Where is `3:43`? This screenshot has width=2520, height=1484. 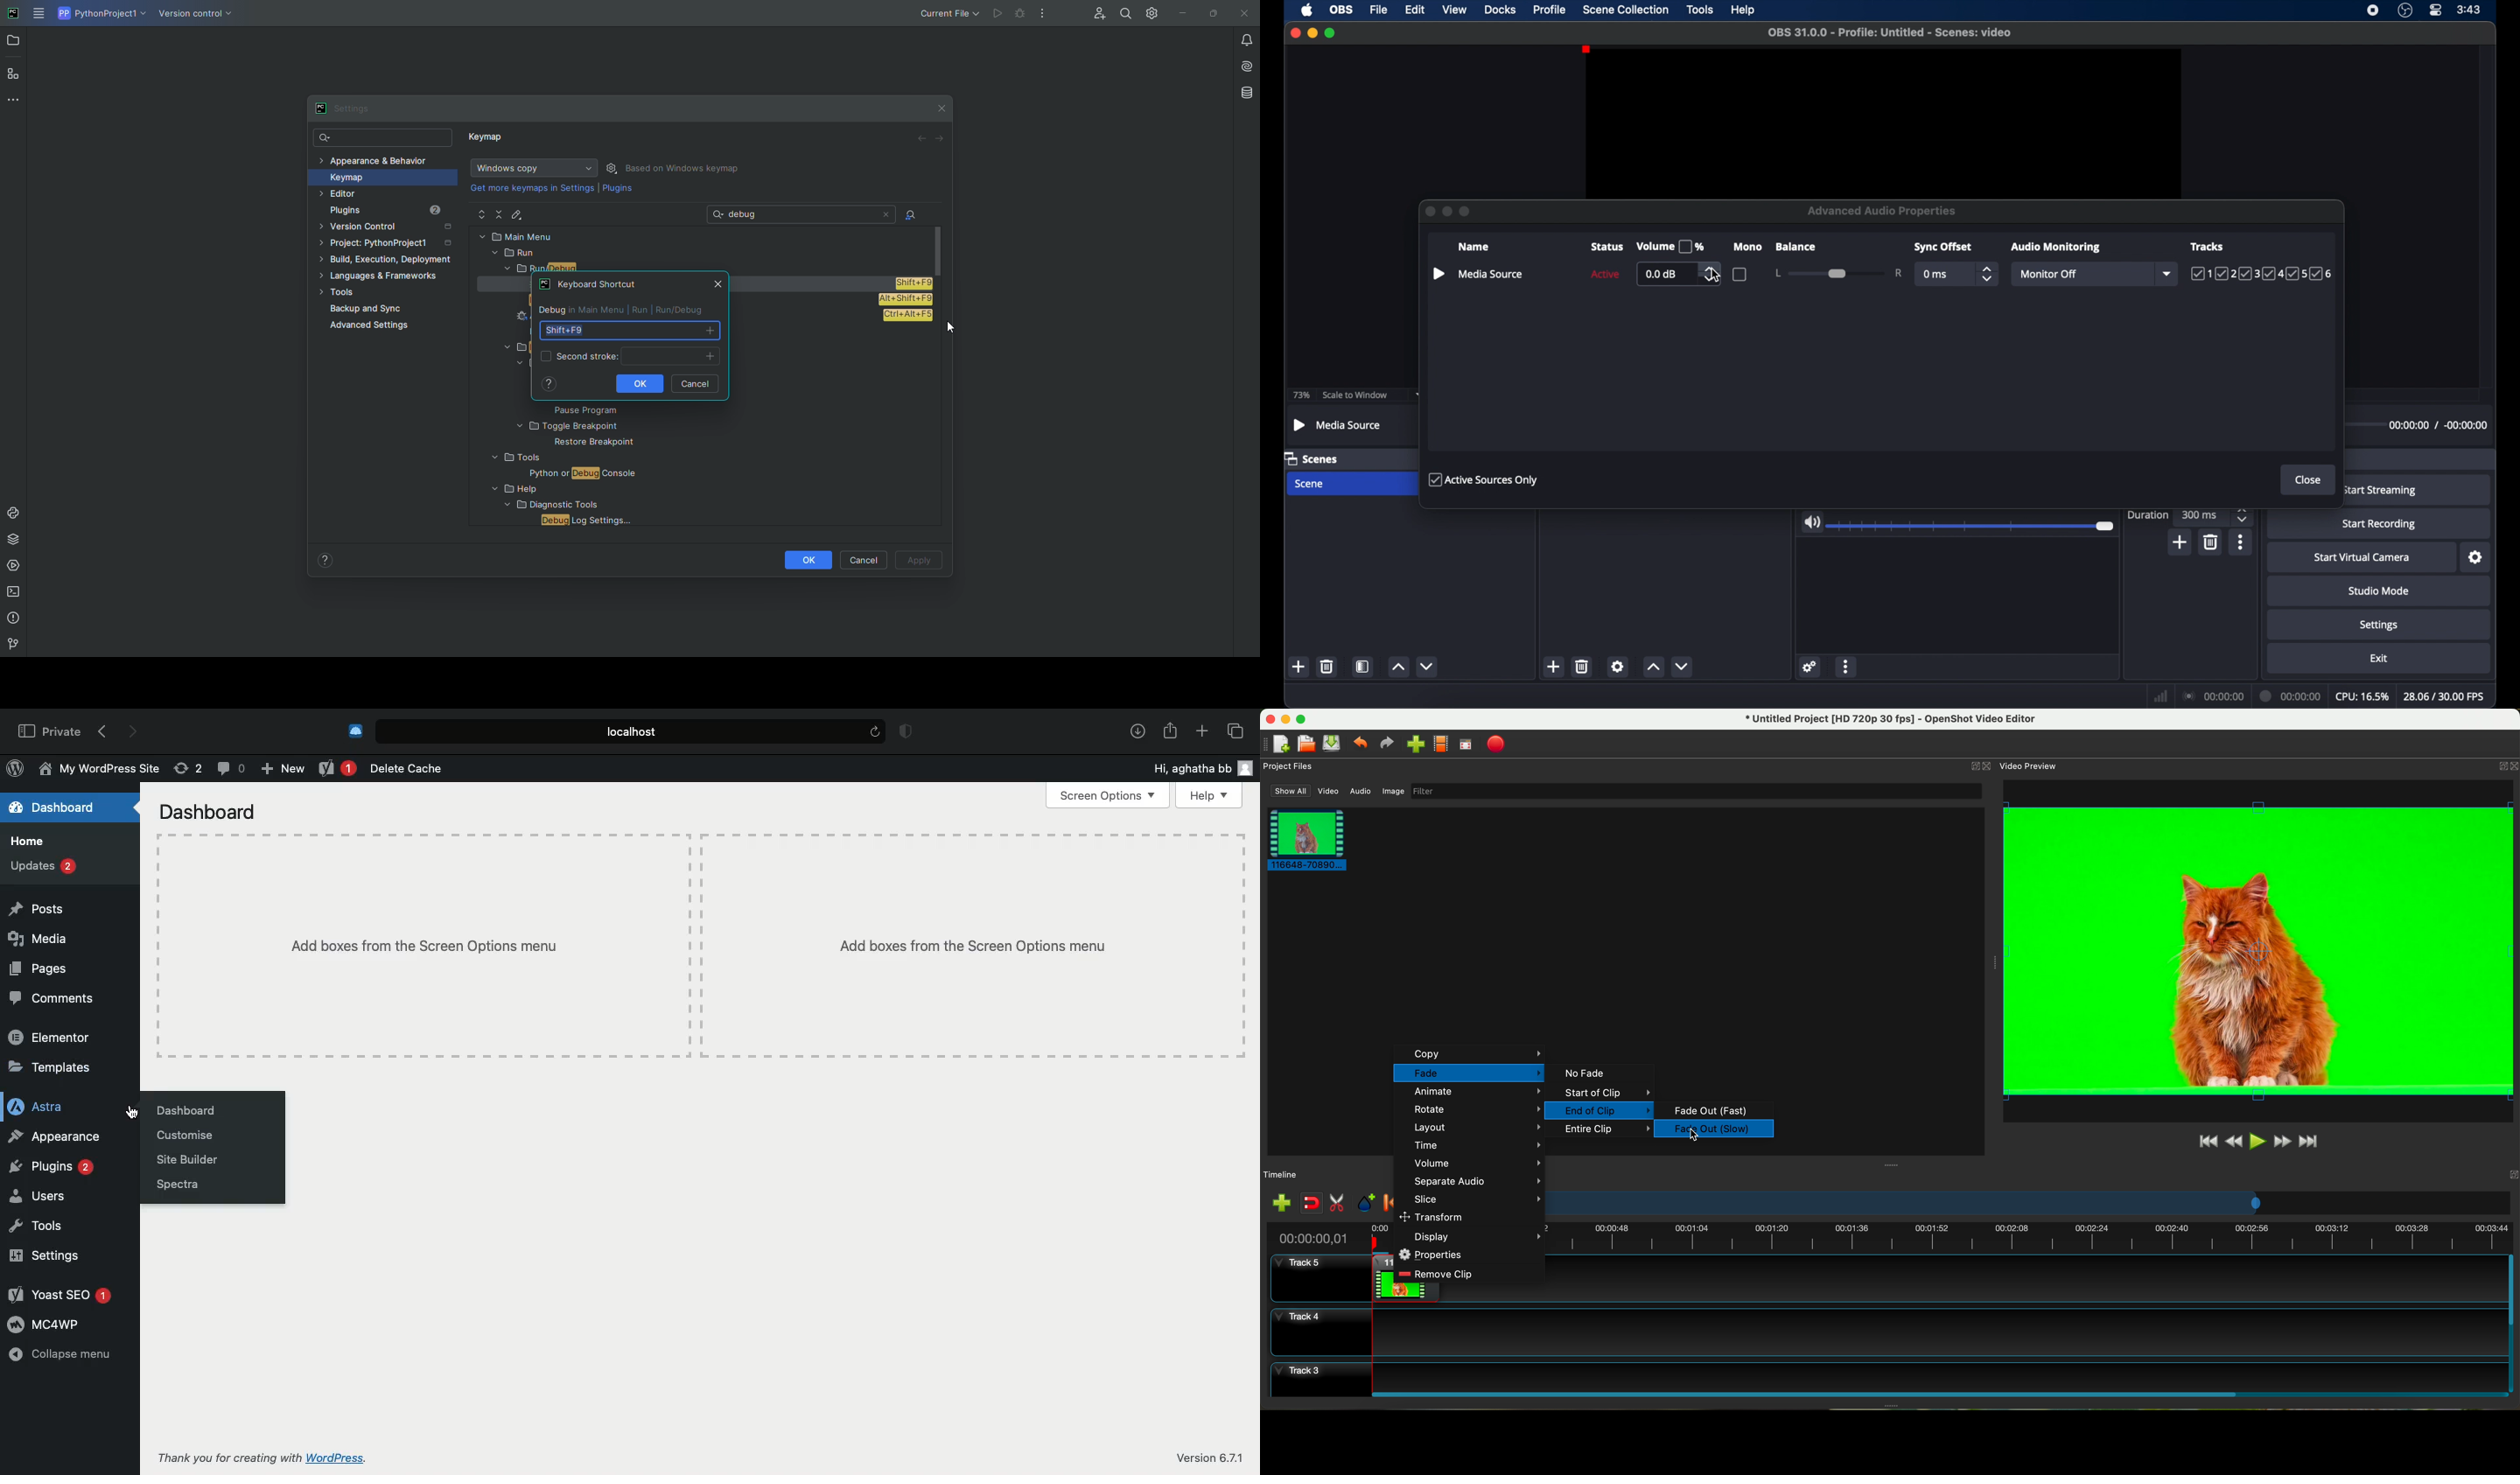
3:43 is located at coordinates (2469, 10).